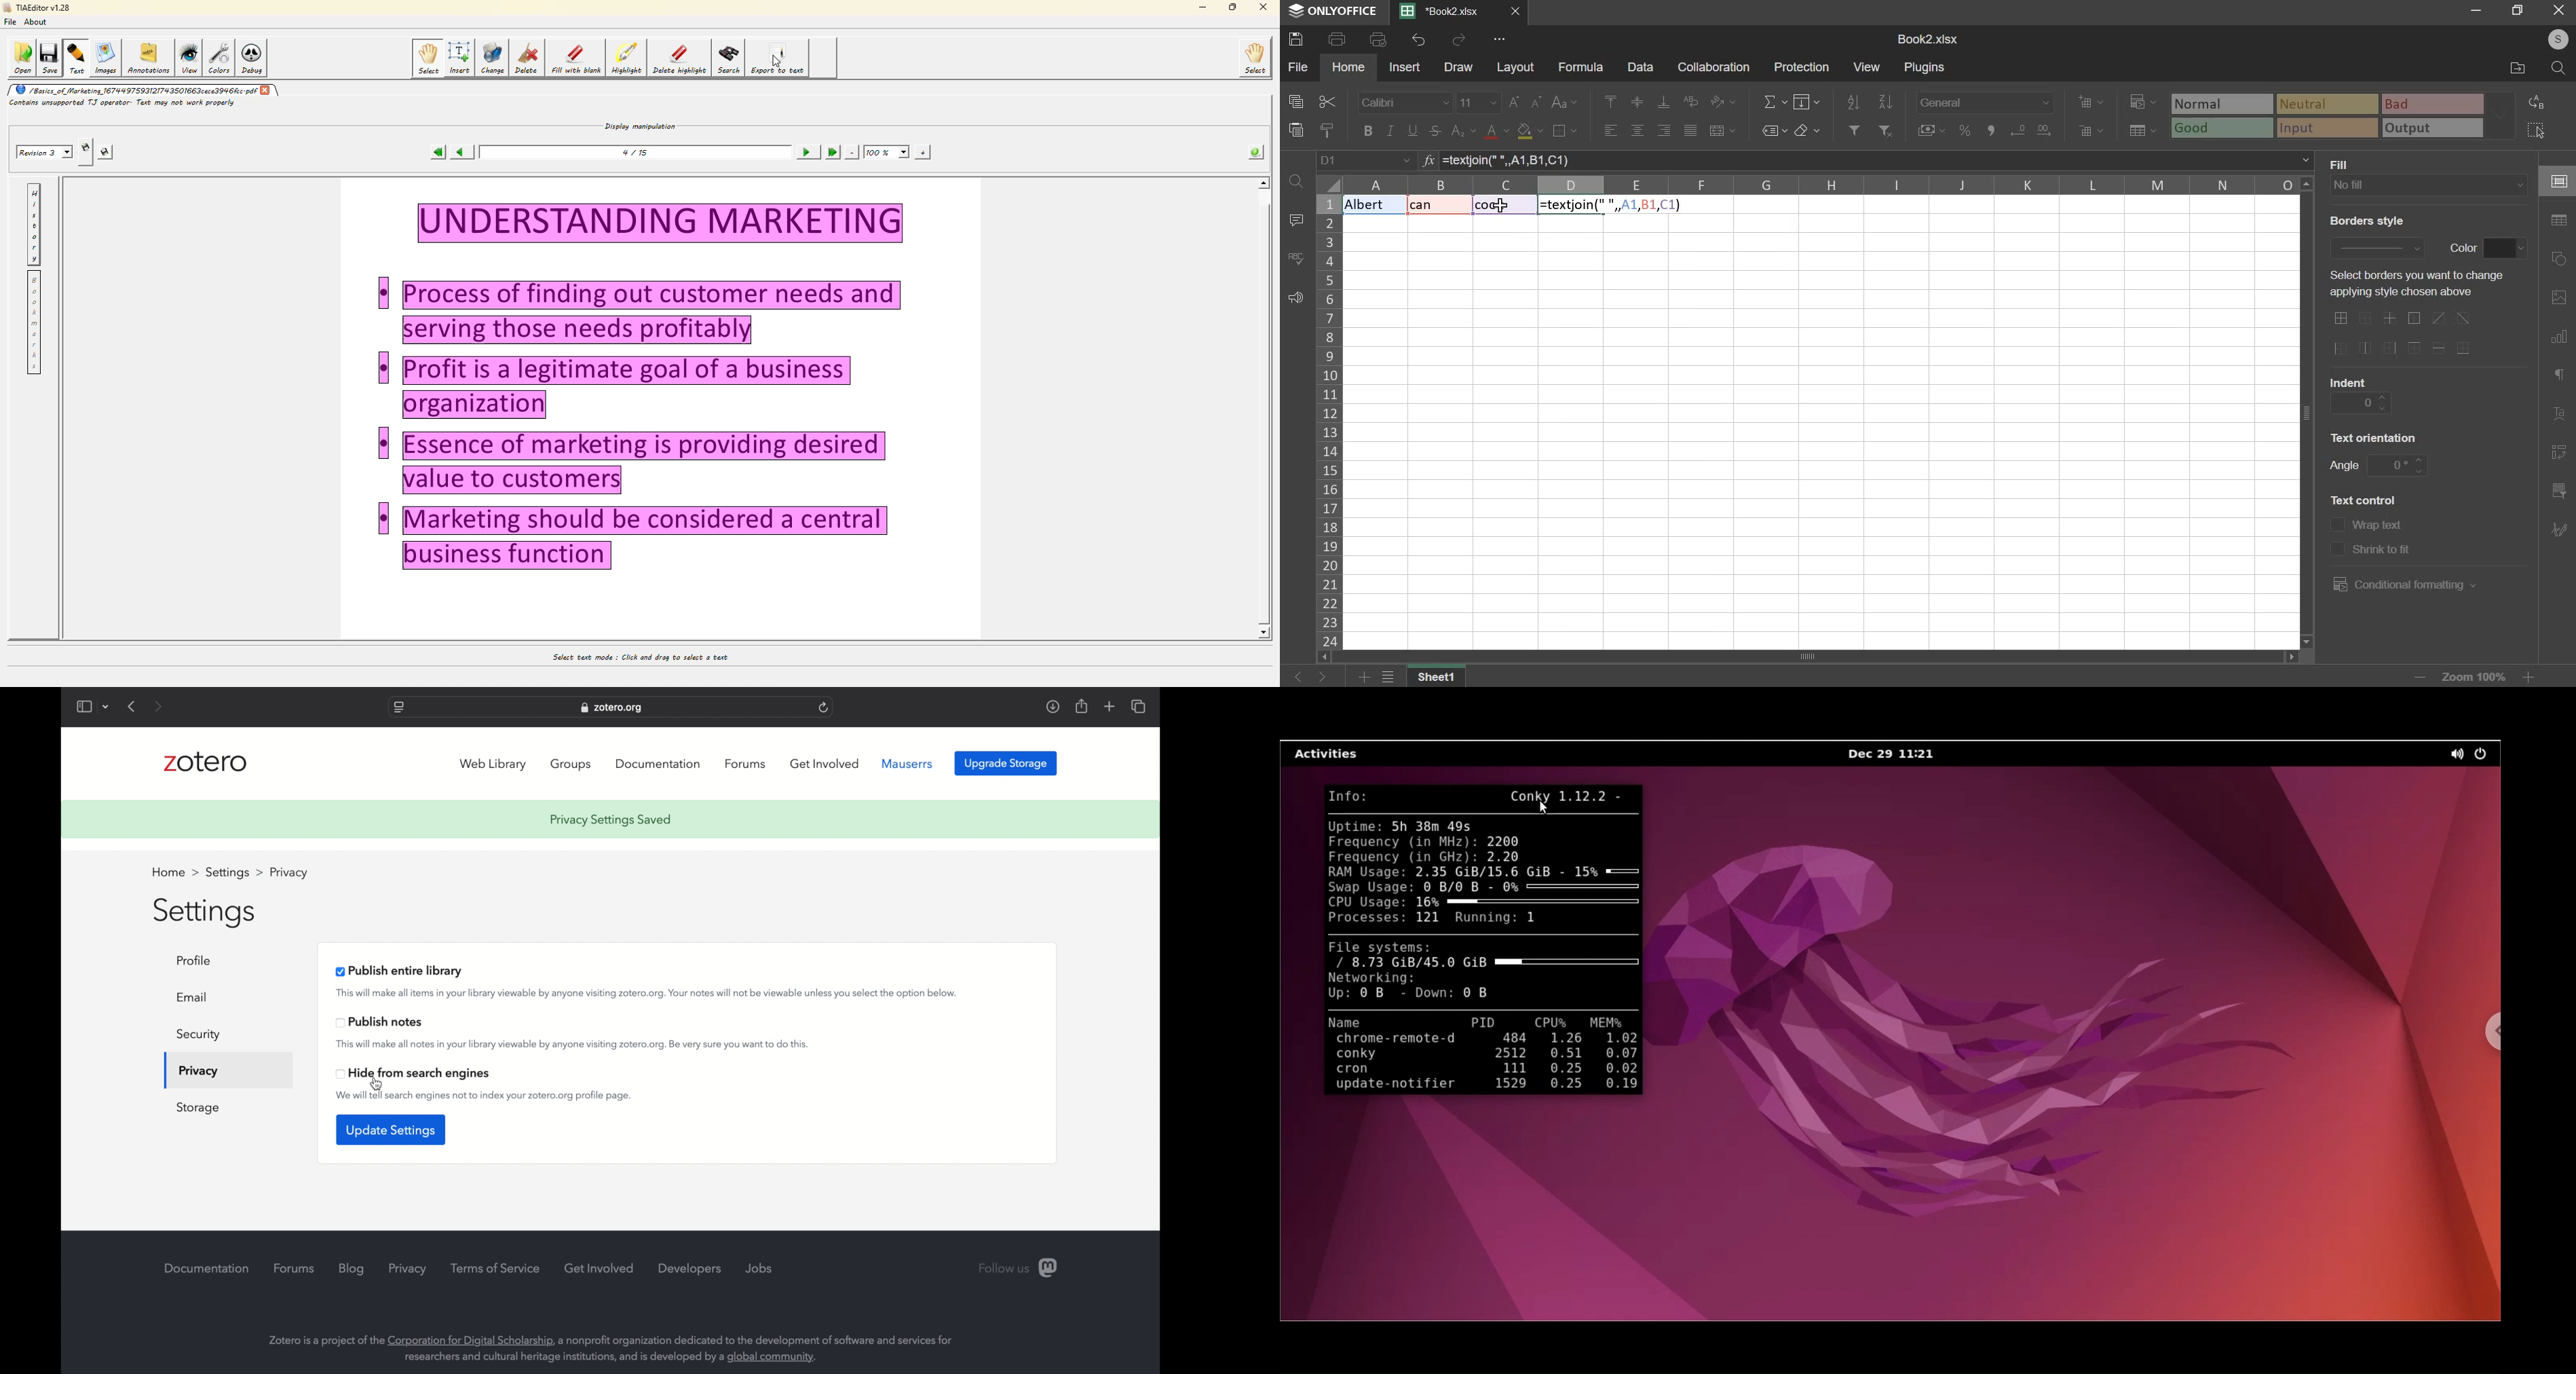  What do you see at coordinates (1463, 130) in the screenshot?
I see `subscript & superscript` at bounding box center [1463, 130].